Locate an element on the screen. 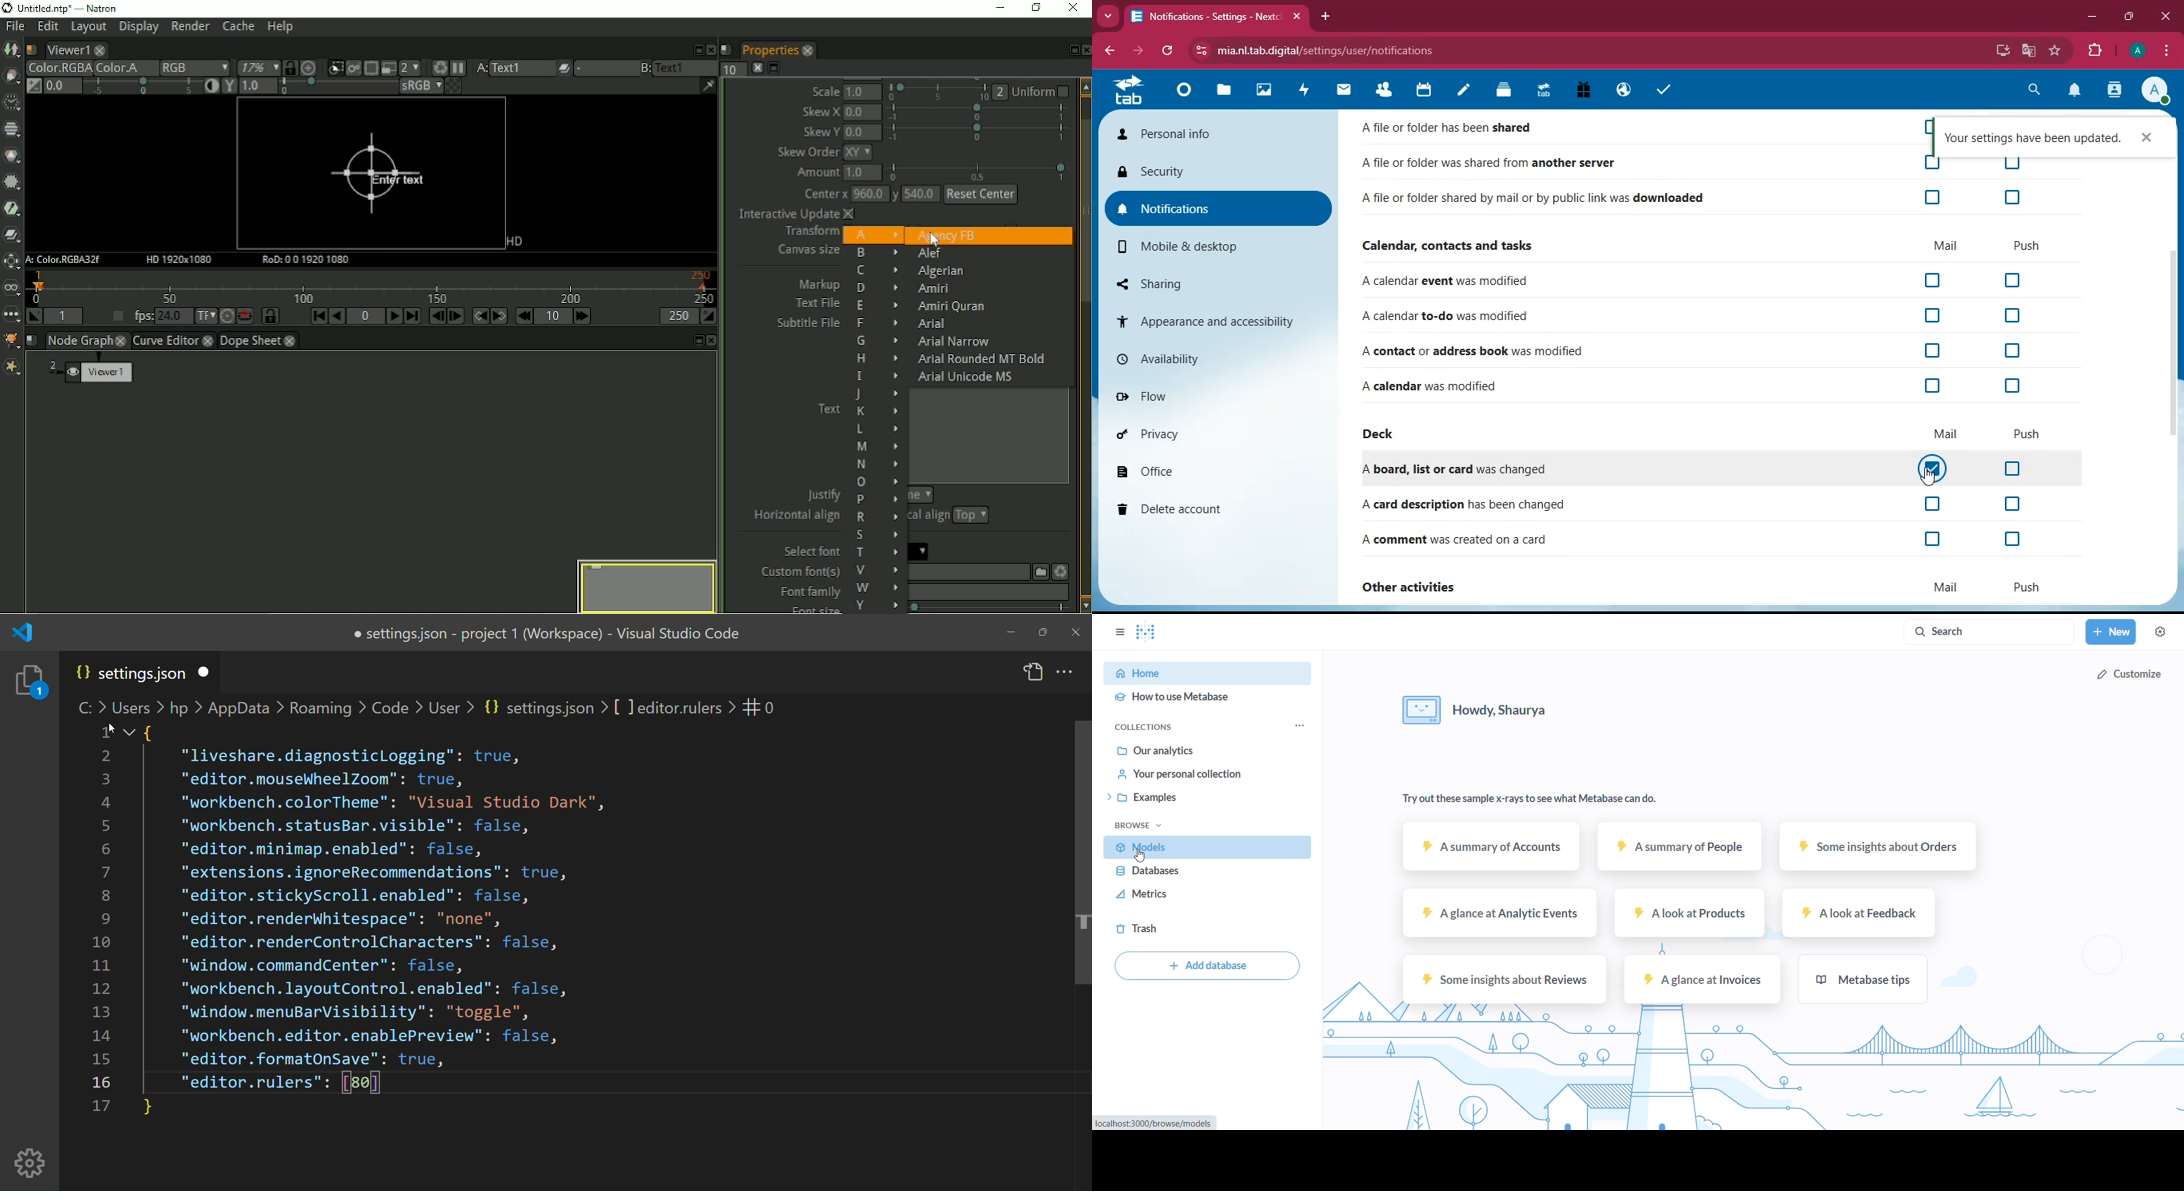 This screenshot has width=2184, height=1204. B is located at coordinates (644, 68).